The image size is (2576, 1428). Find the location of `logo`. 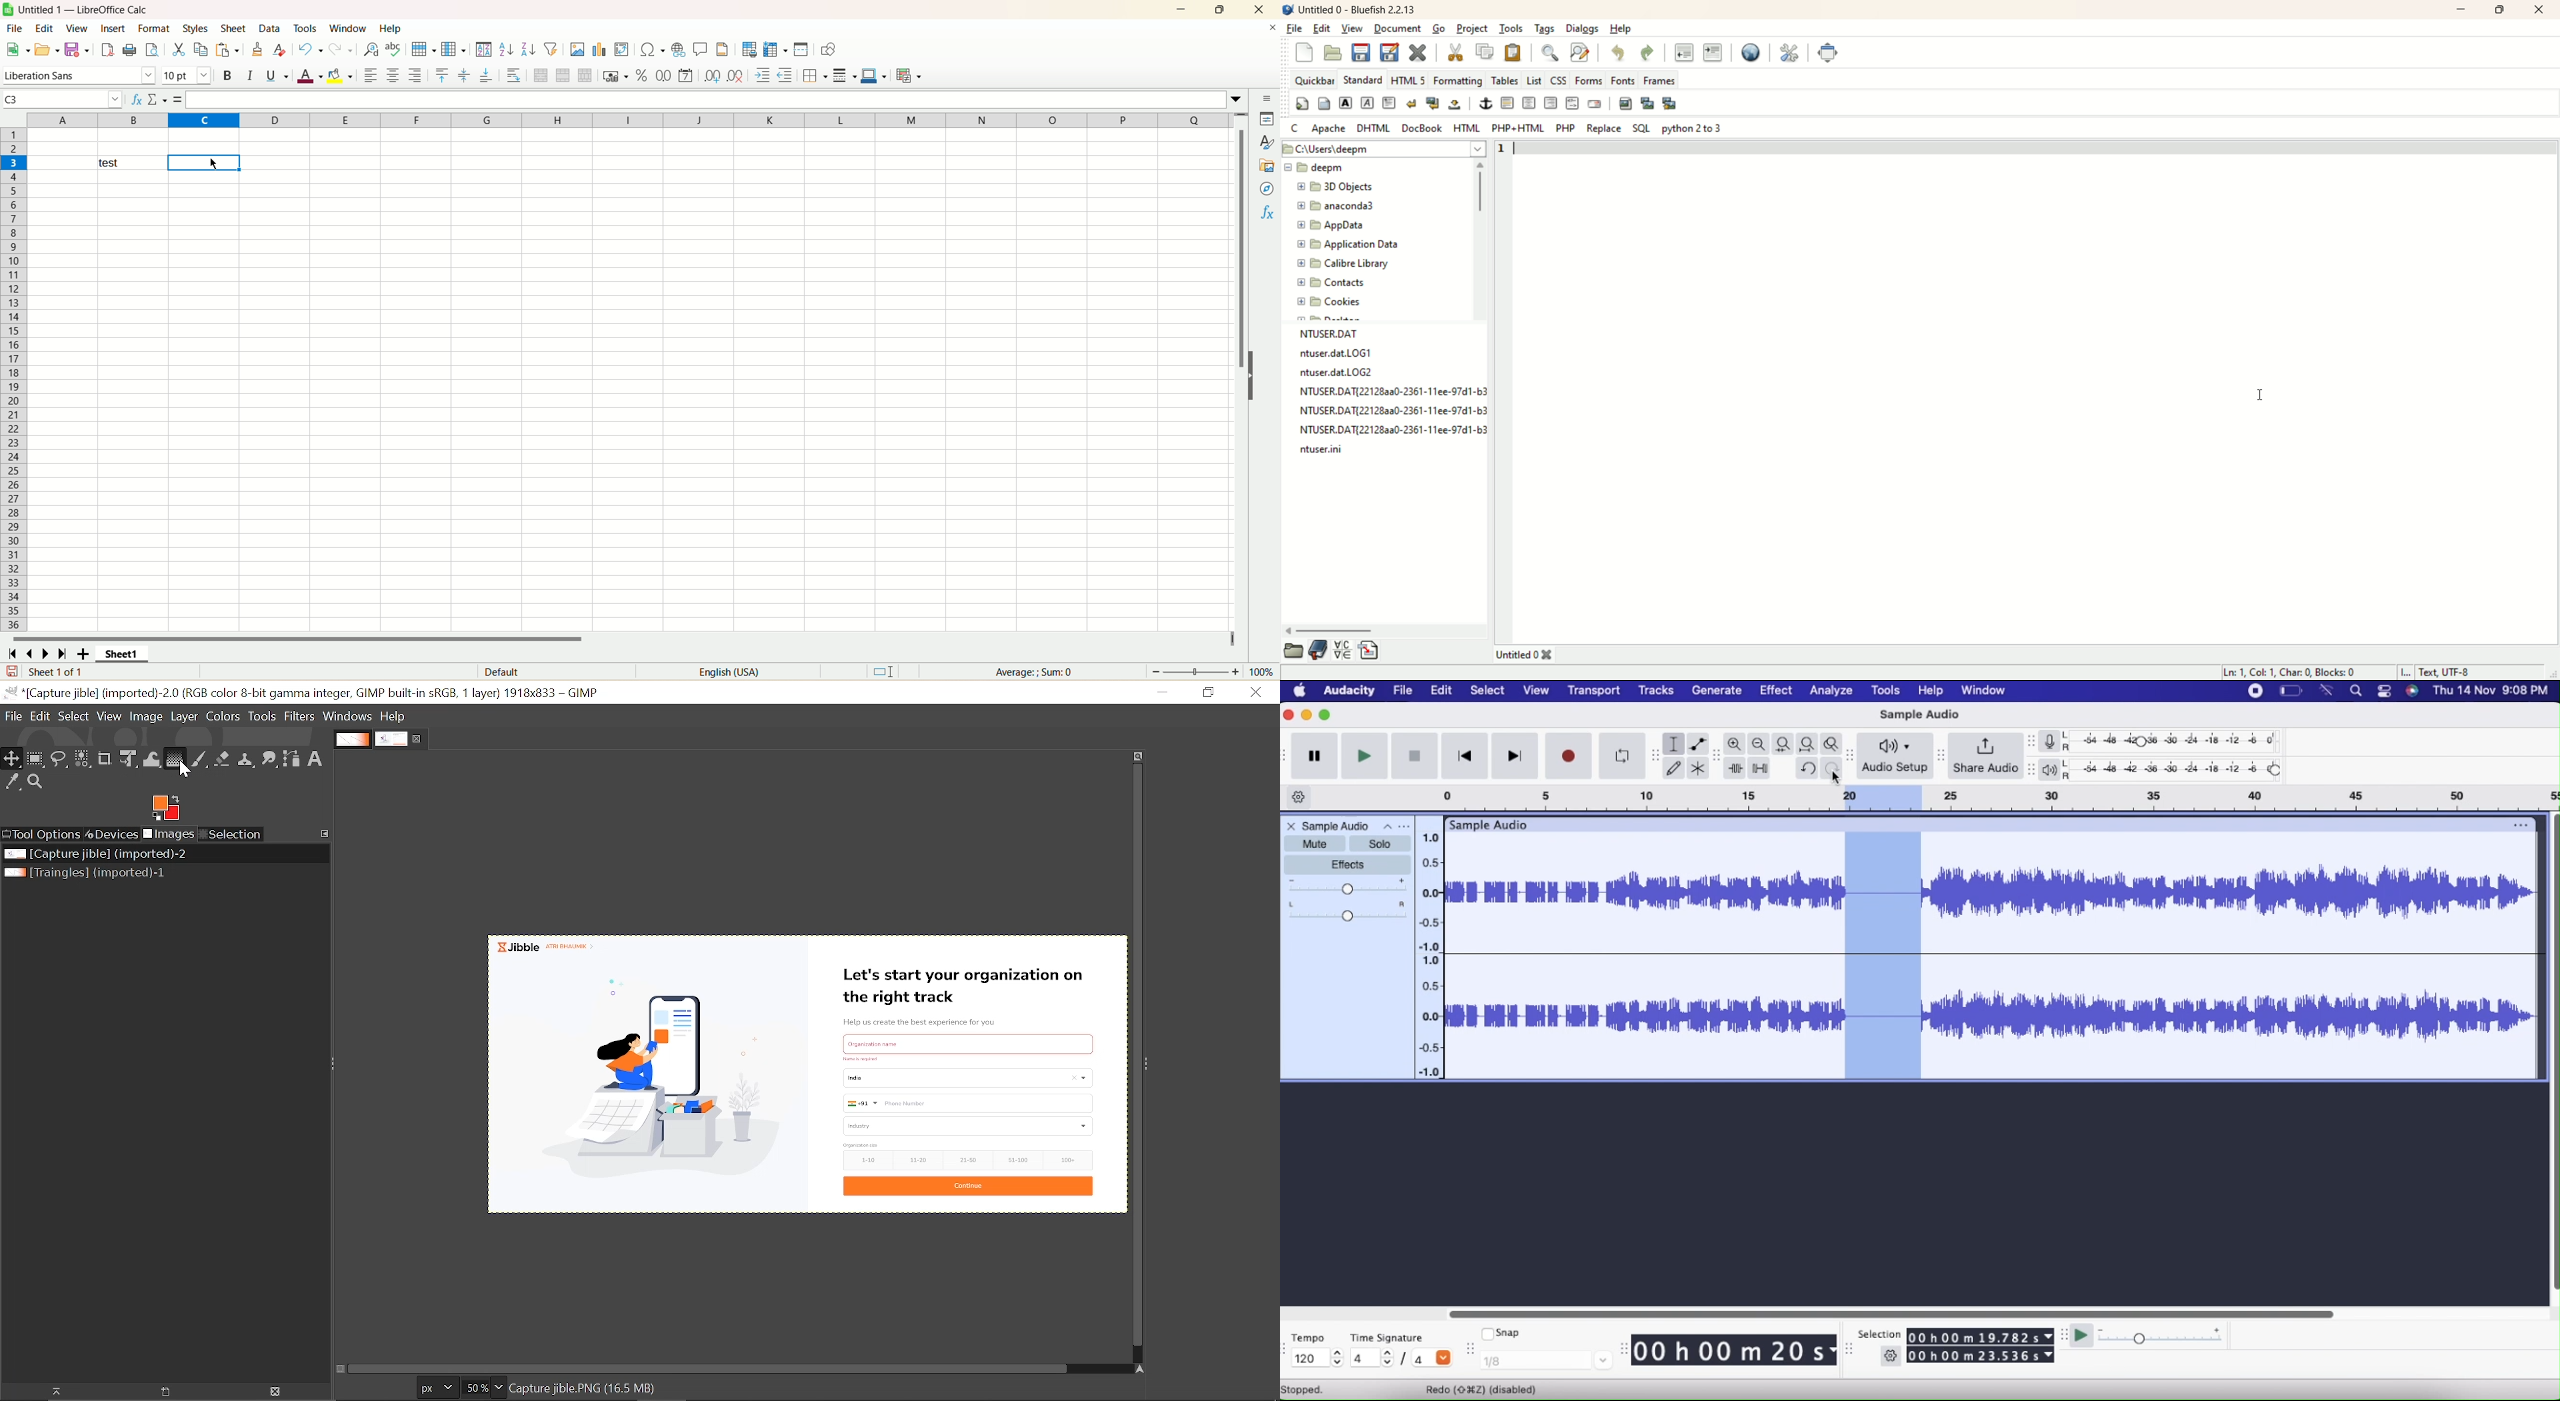

logo is located at coordinates (1288, 9).